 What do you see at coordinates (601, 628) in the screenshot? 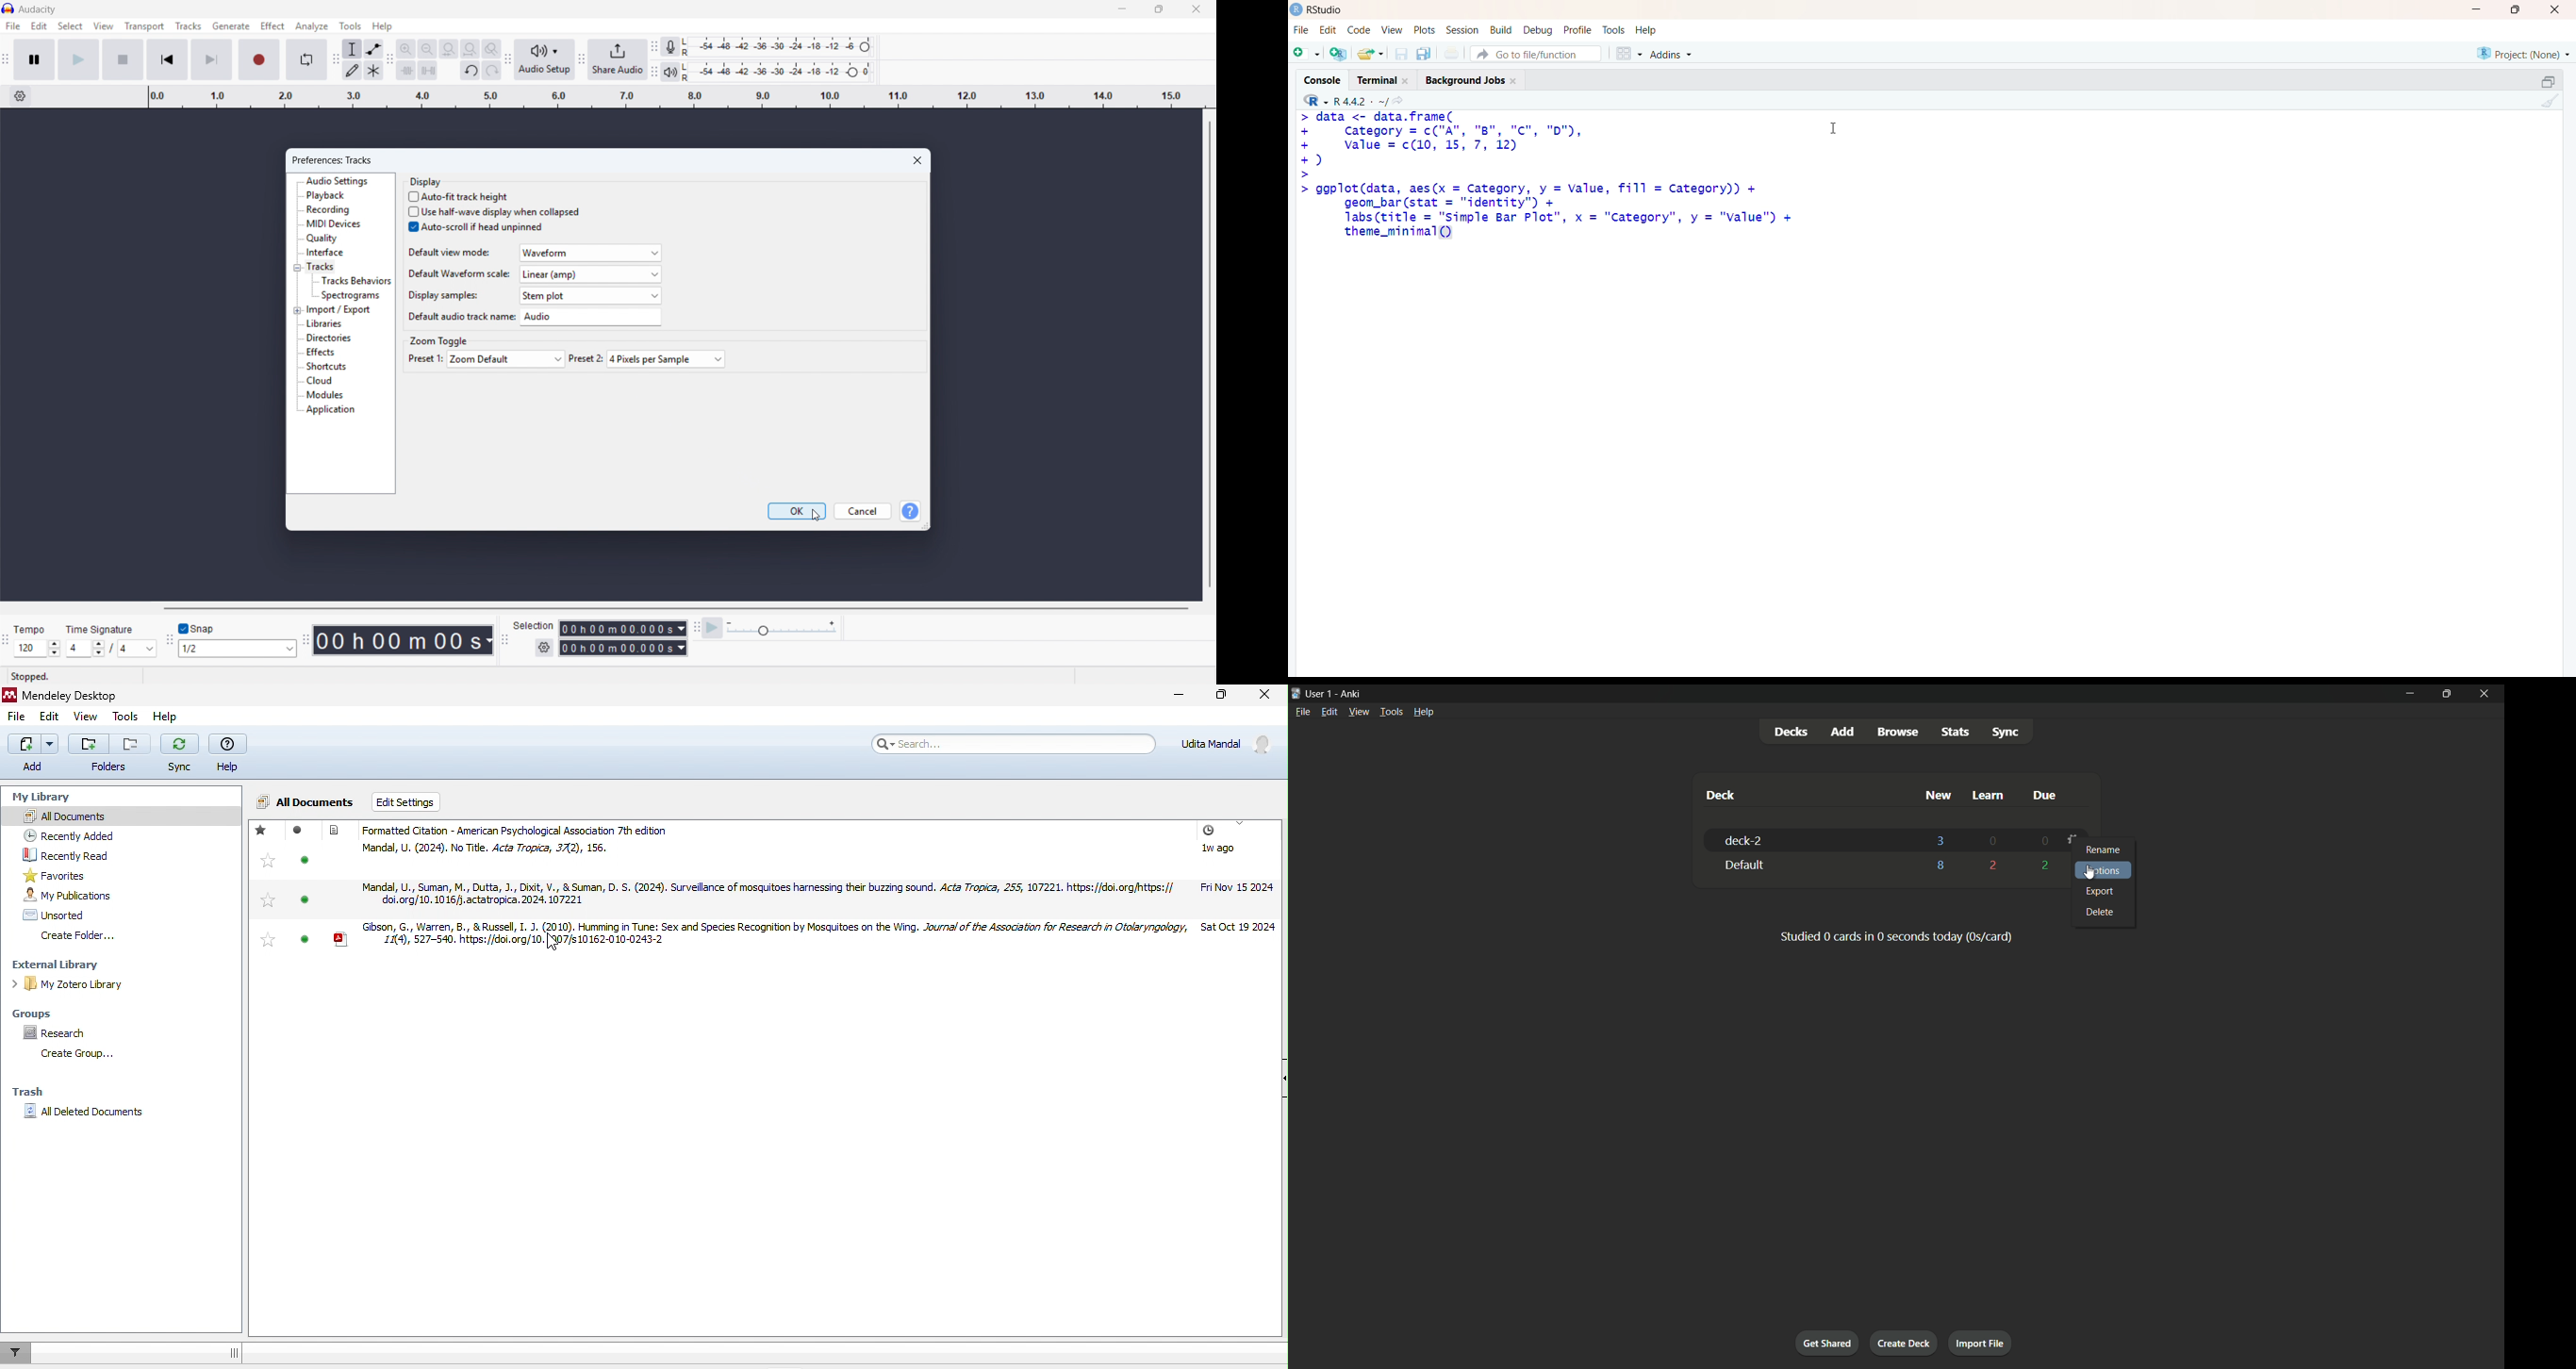
I see `start time` at bounding box center [601, 628].